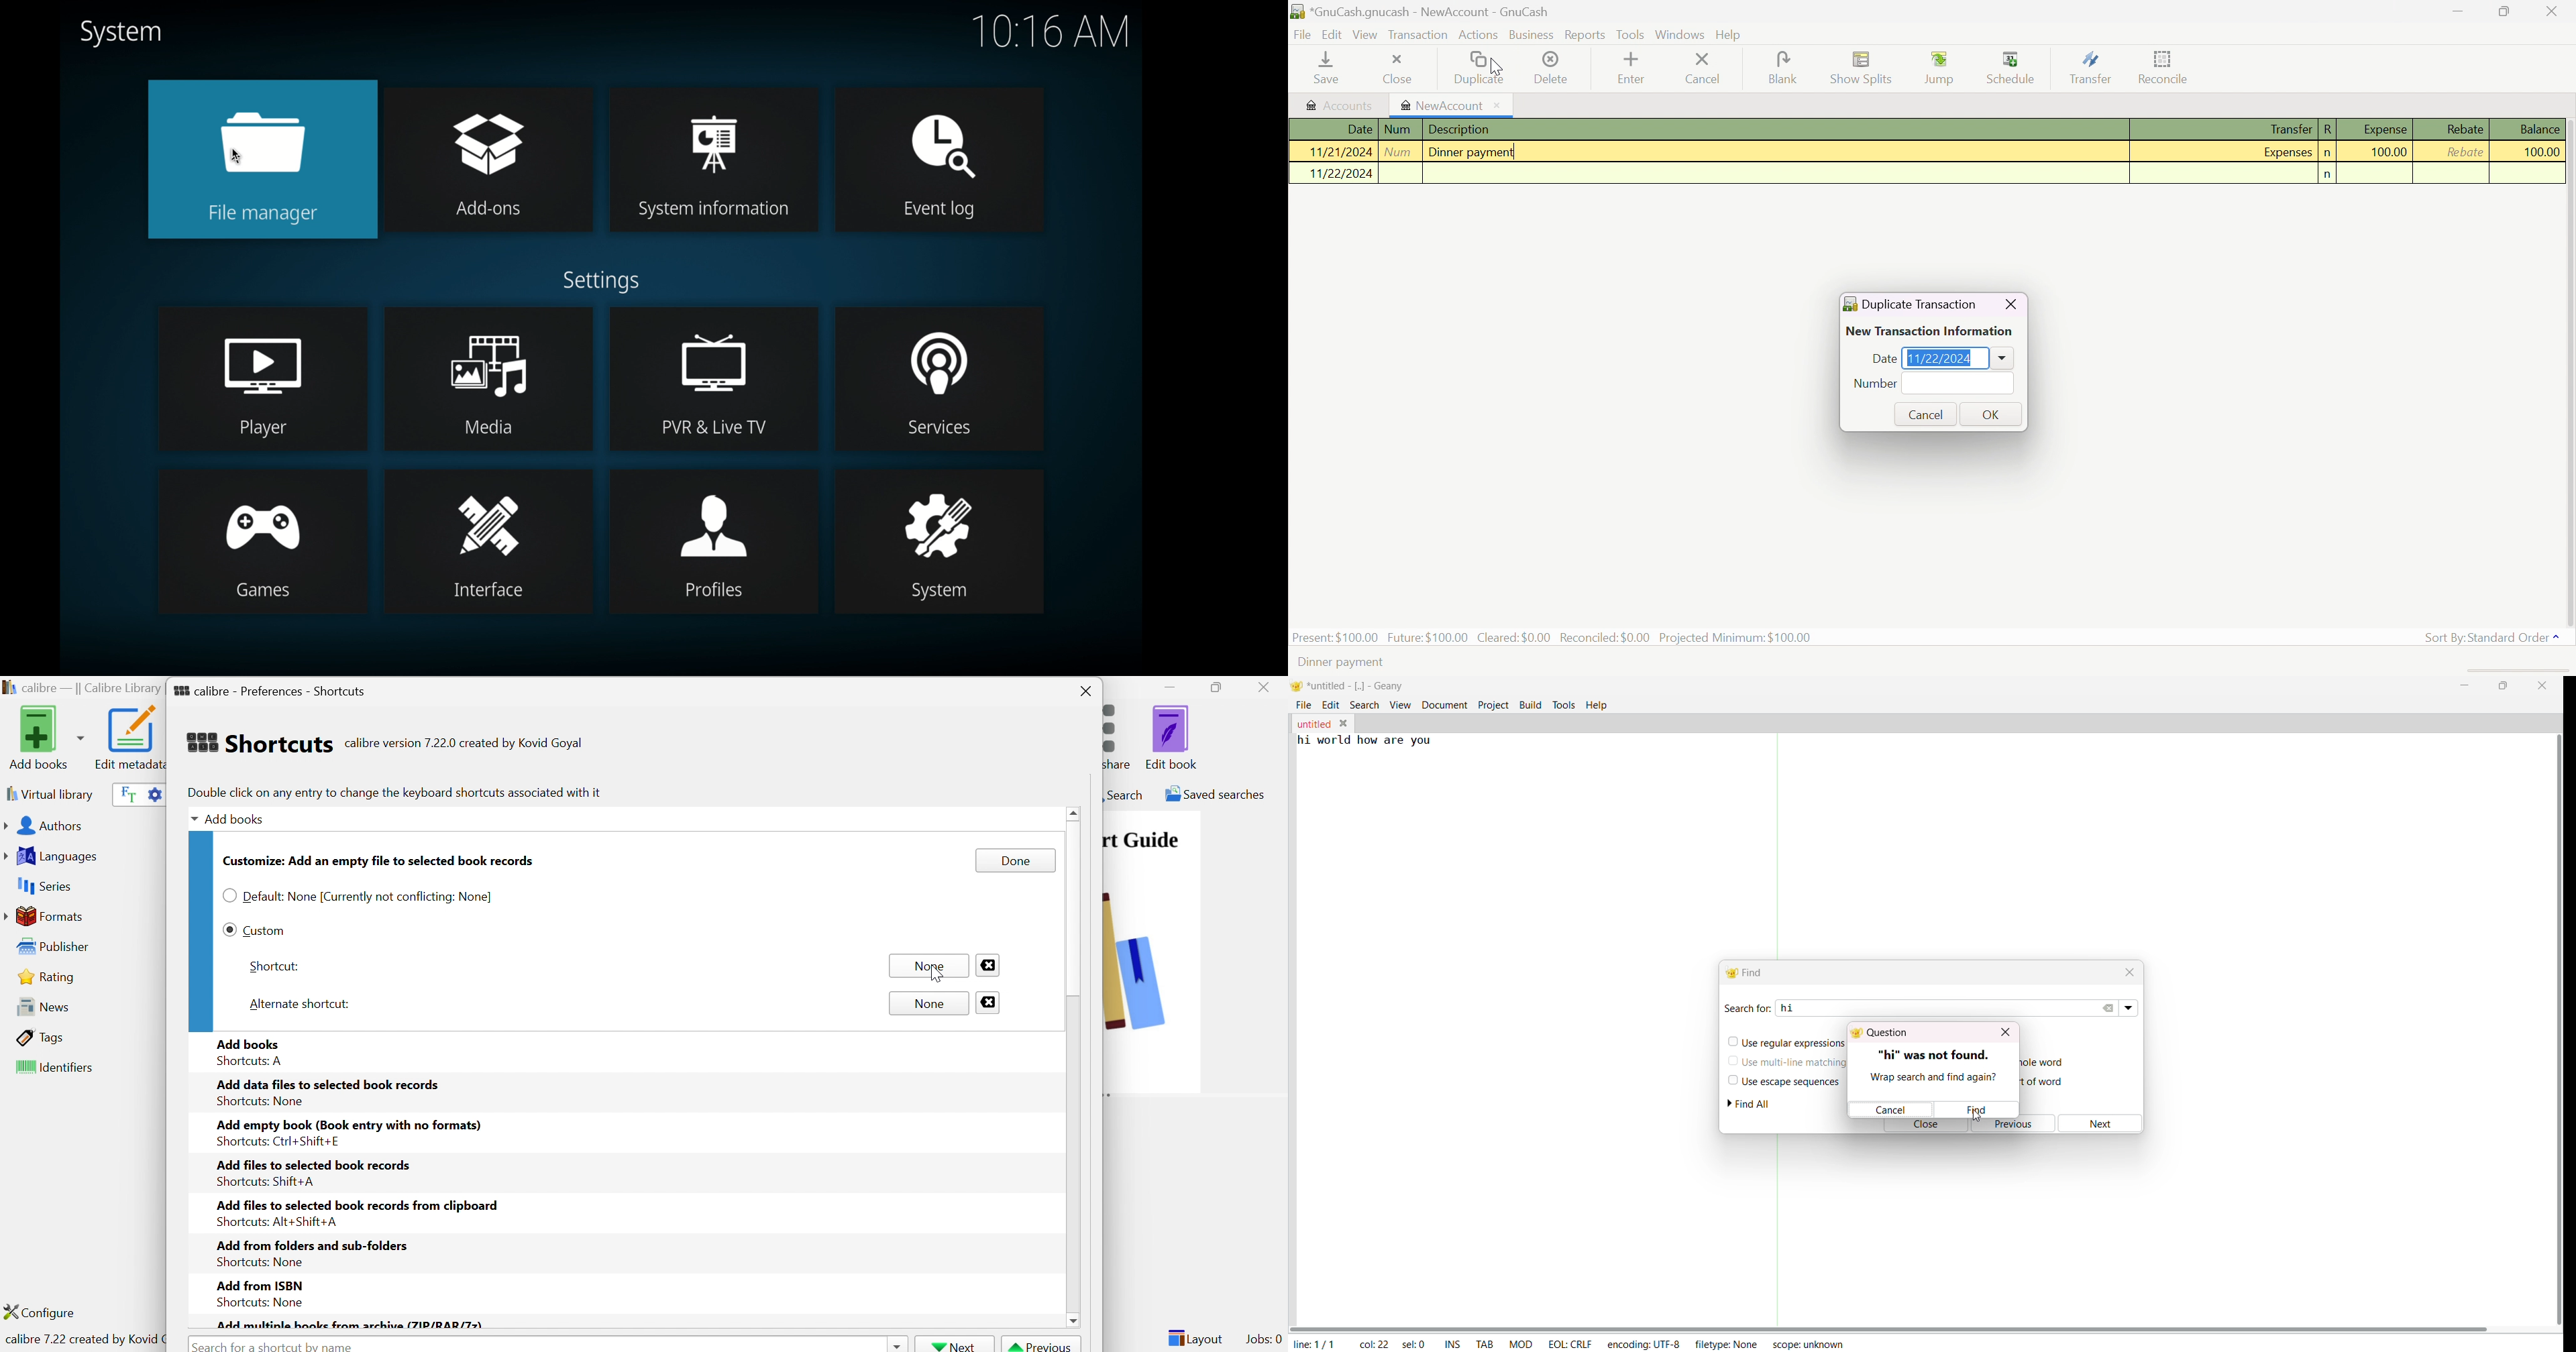  Describe the element at coordinates (1941, 68) in the screenshot. I see `Jump` at that location.